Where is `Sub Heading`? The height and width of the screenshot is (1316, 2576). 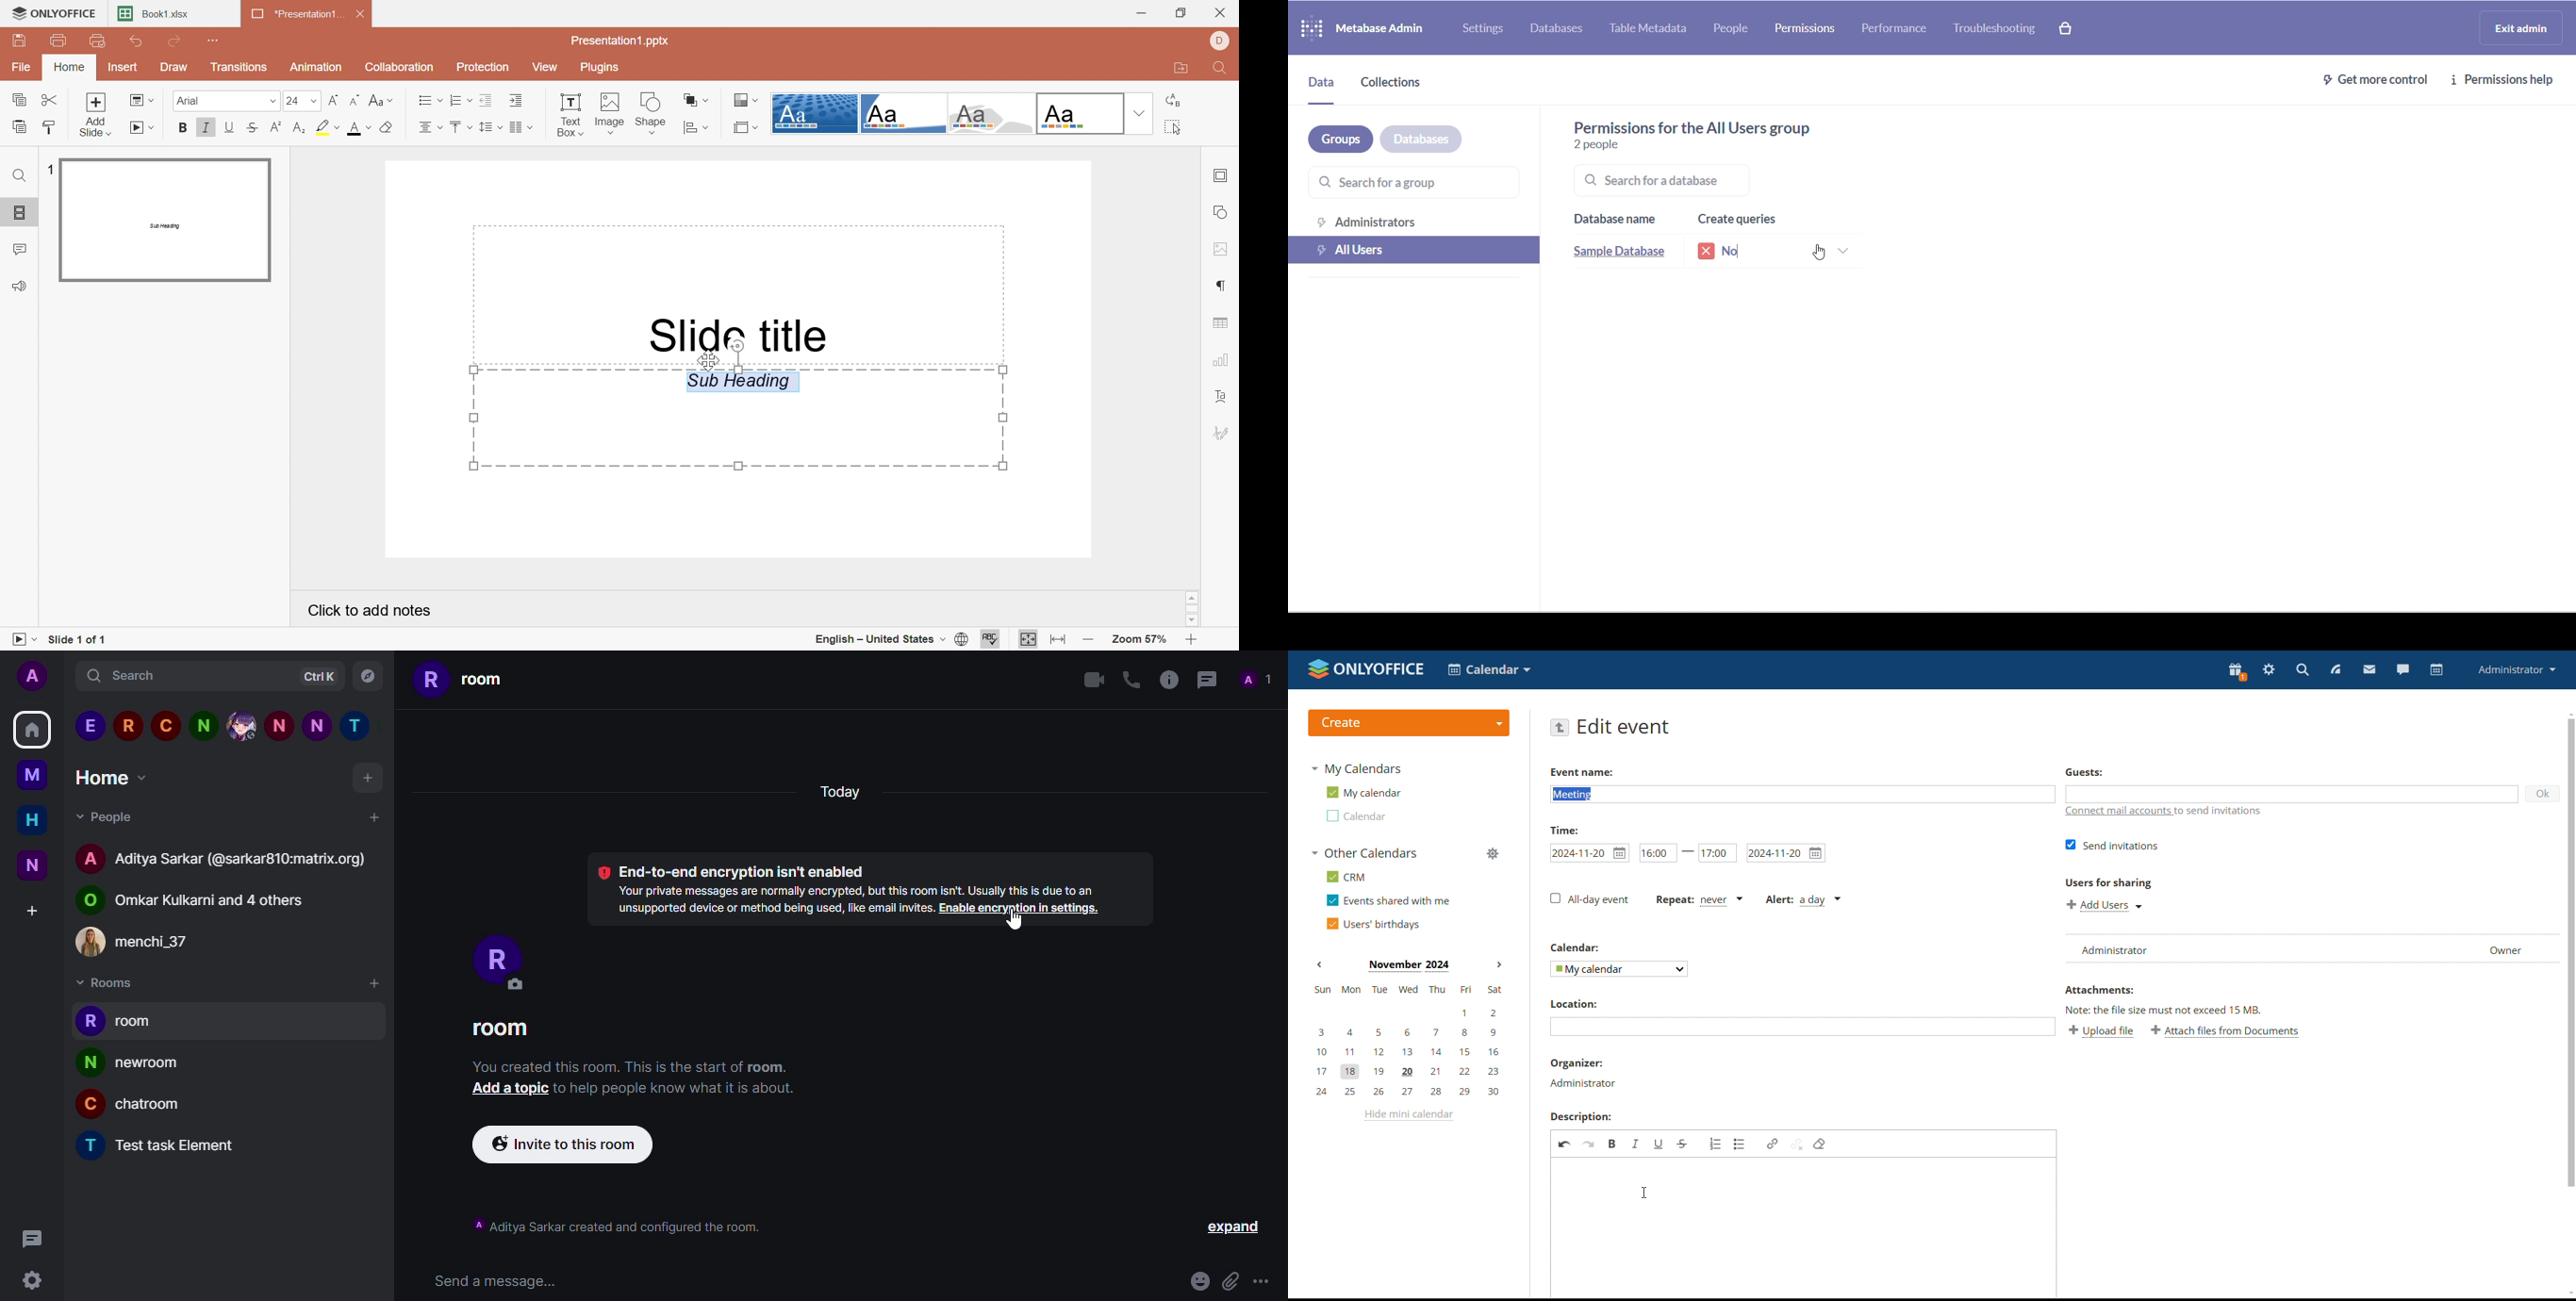 Sub Heading is located at coordinates (735, 419).